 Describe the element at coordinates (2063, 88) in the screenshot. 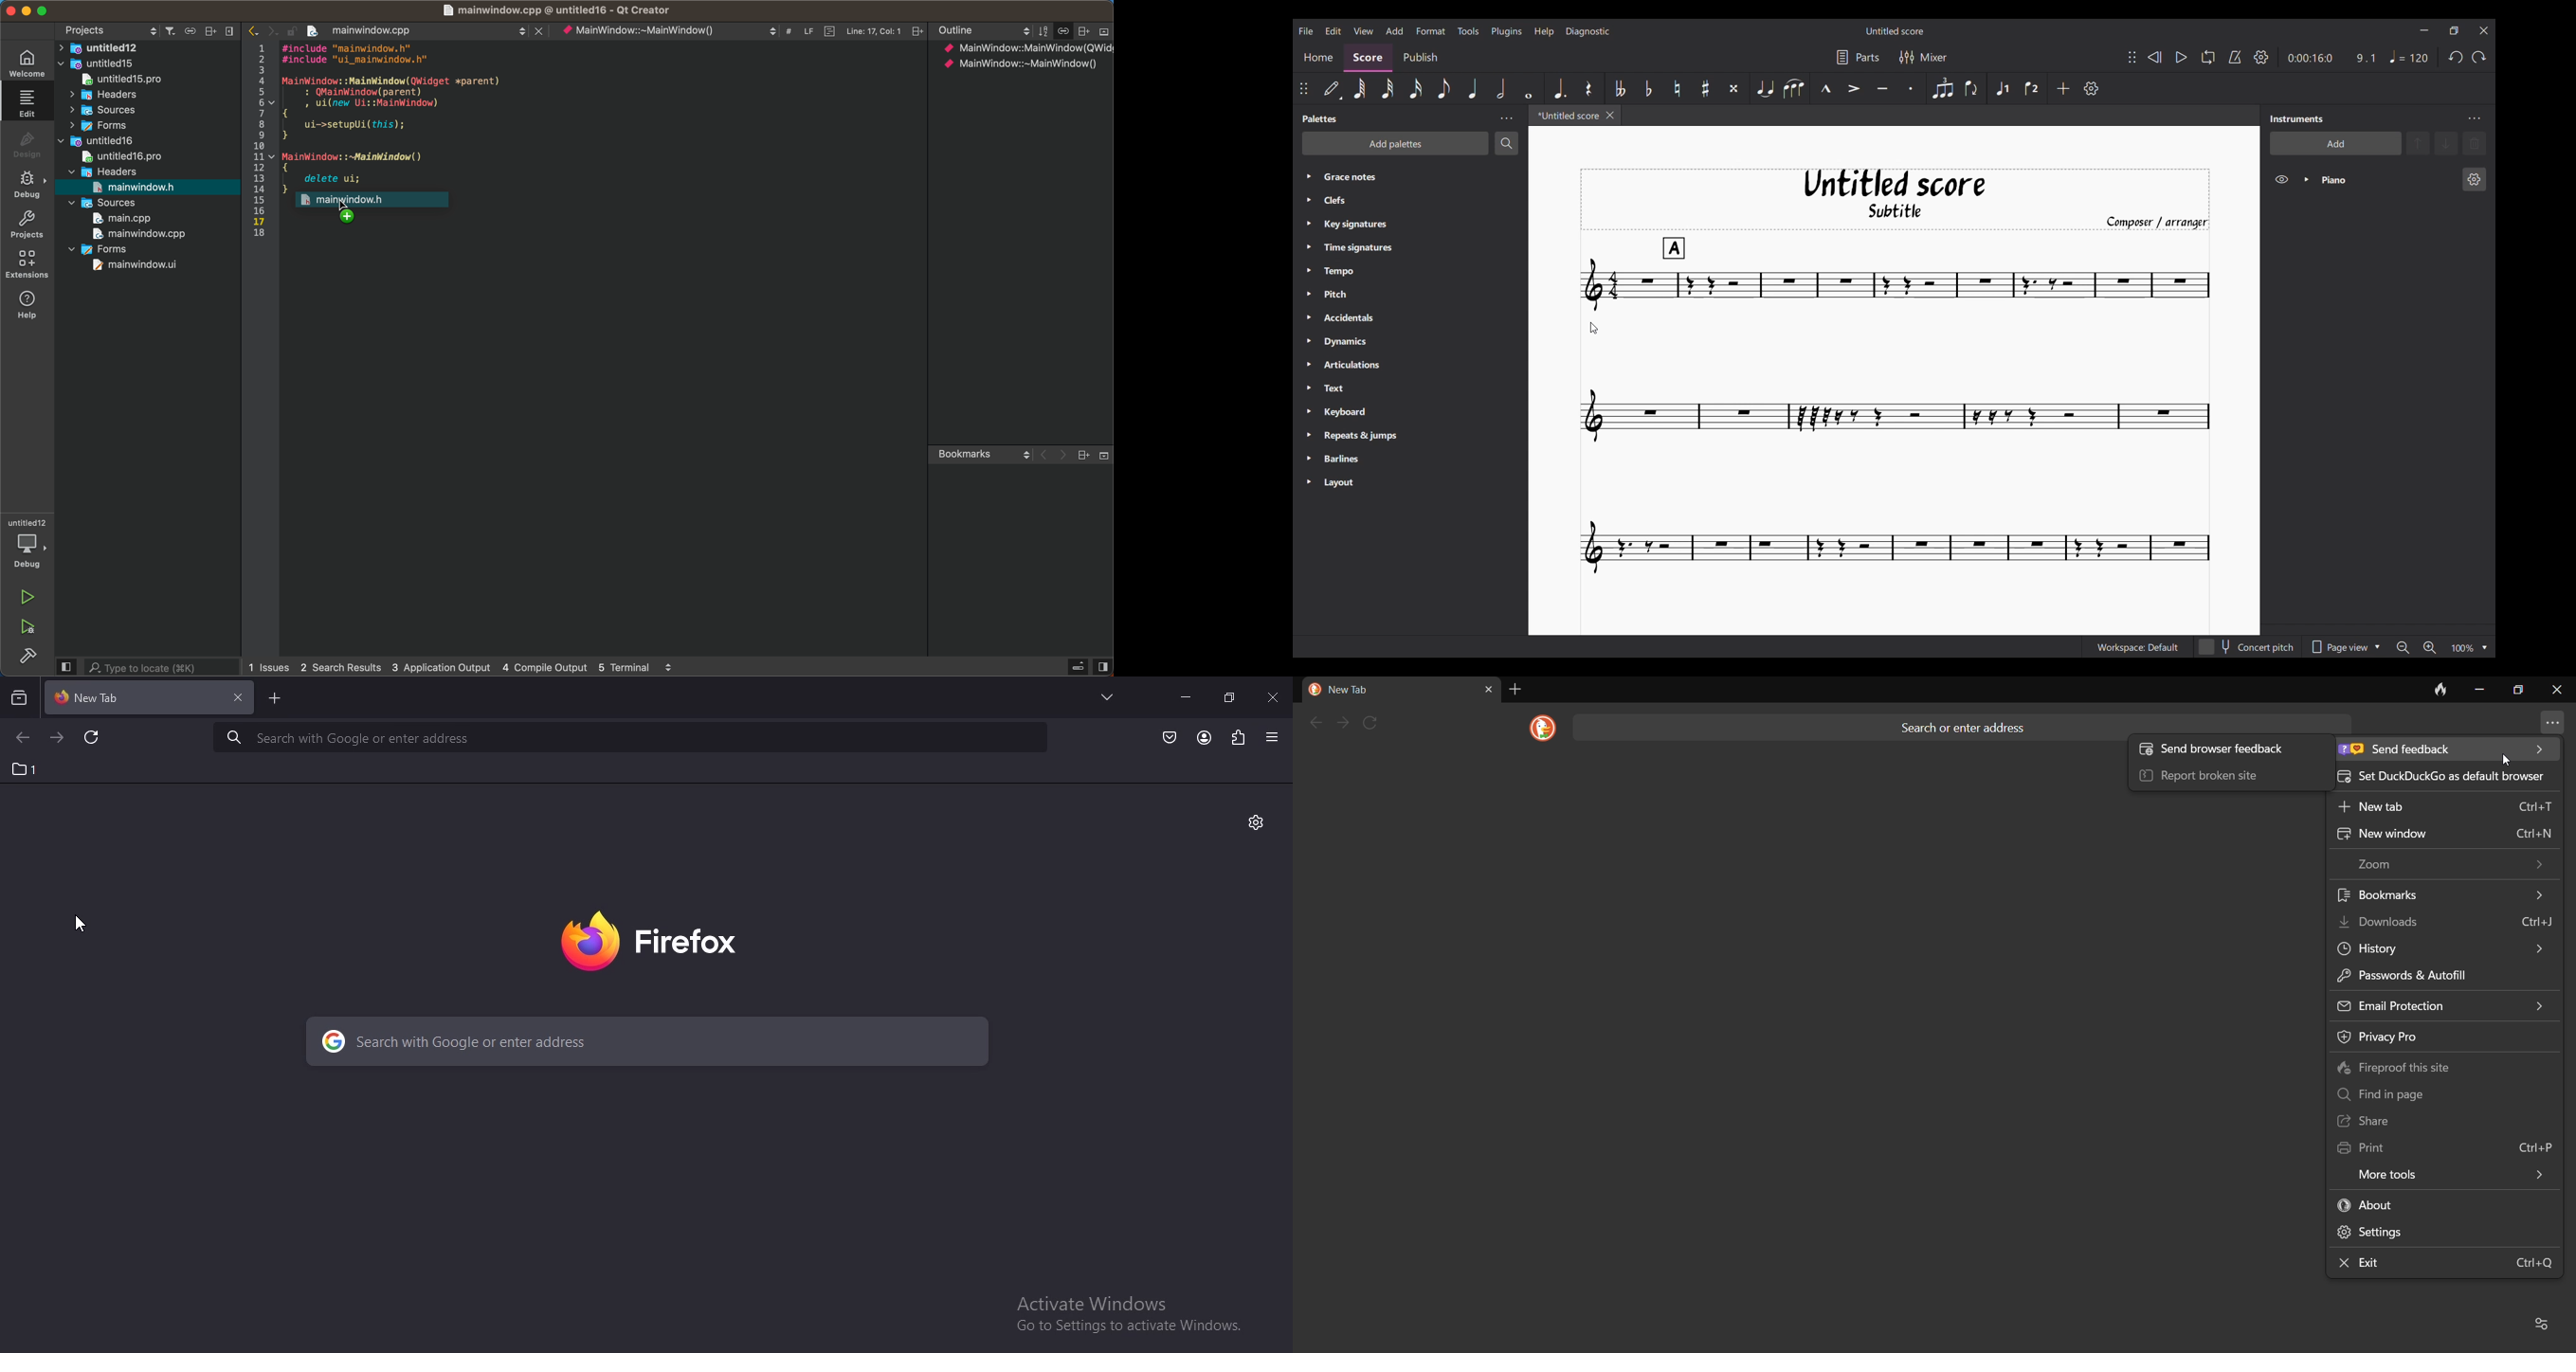

I see `Add` at that location.